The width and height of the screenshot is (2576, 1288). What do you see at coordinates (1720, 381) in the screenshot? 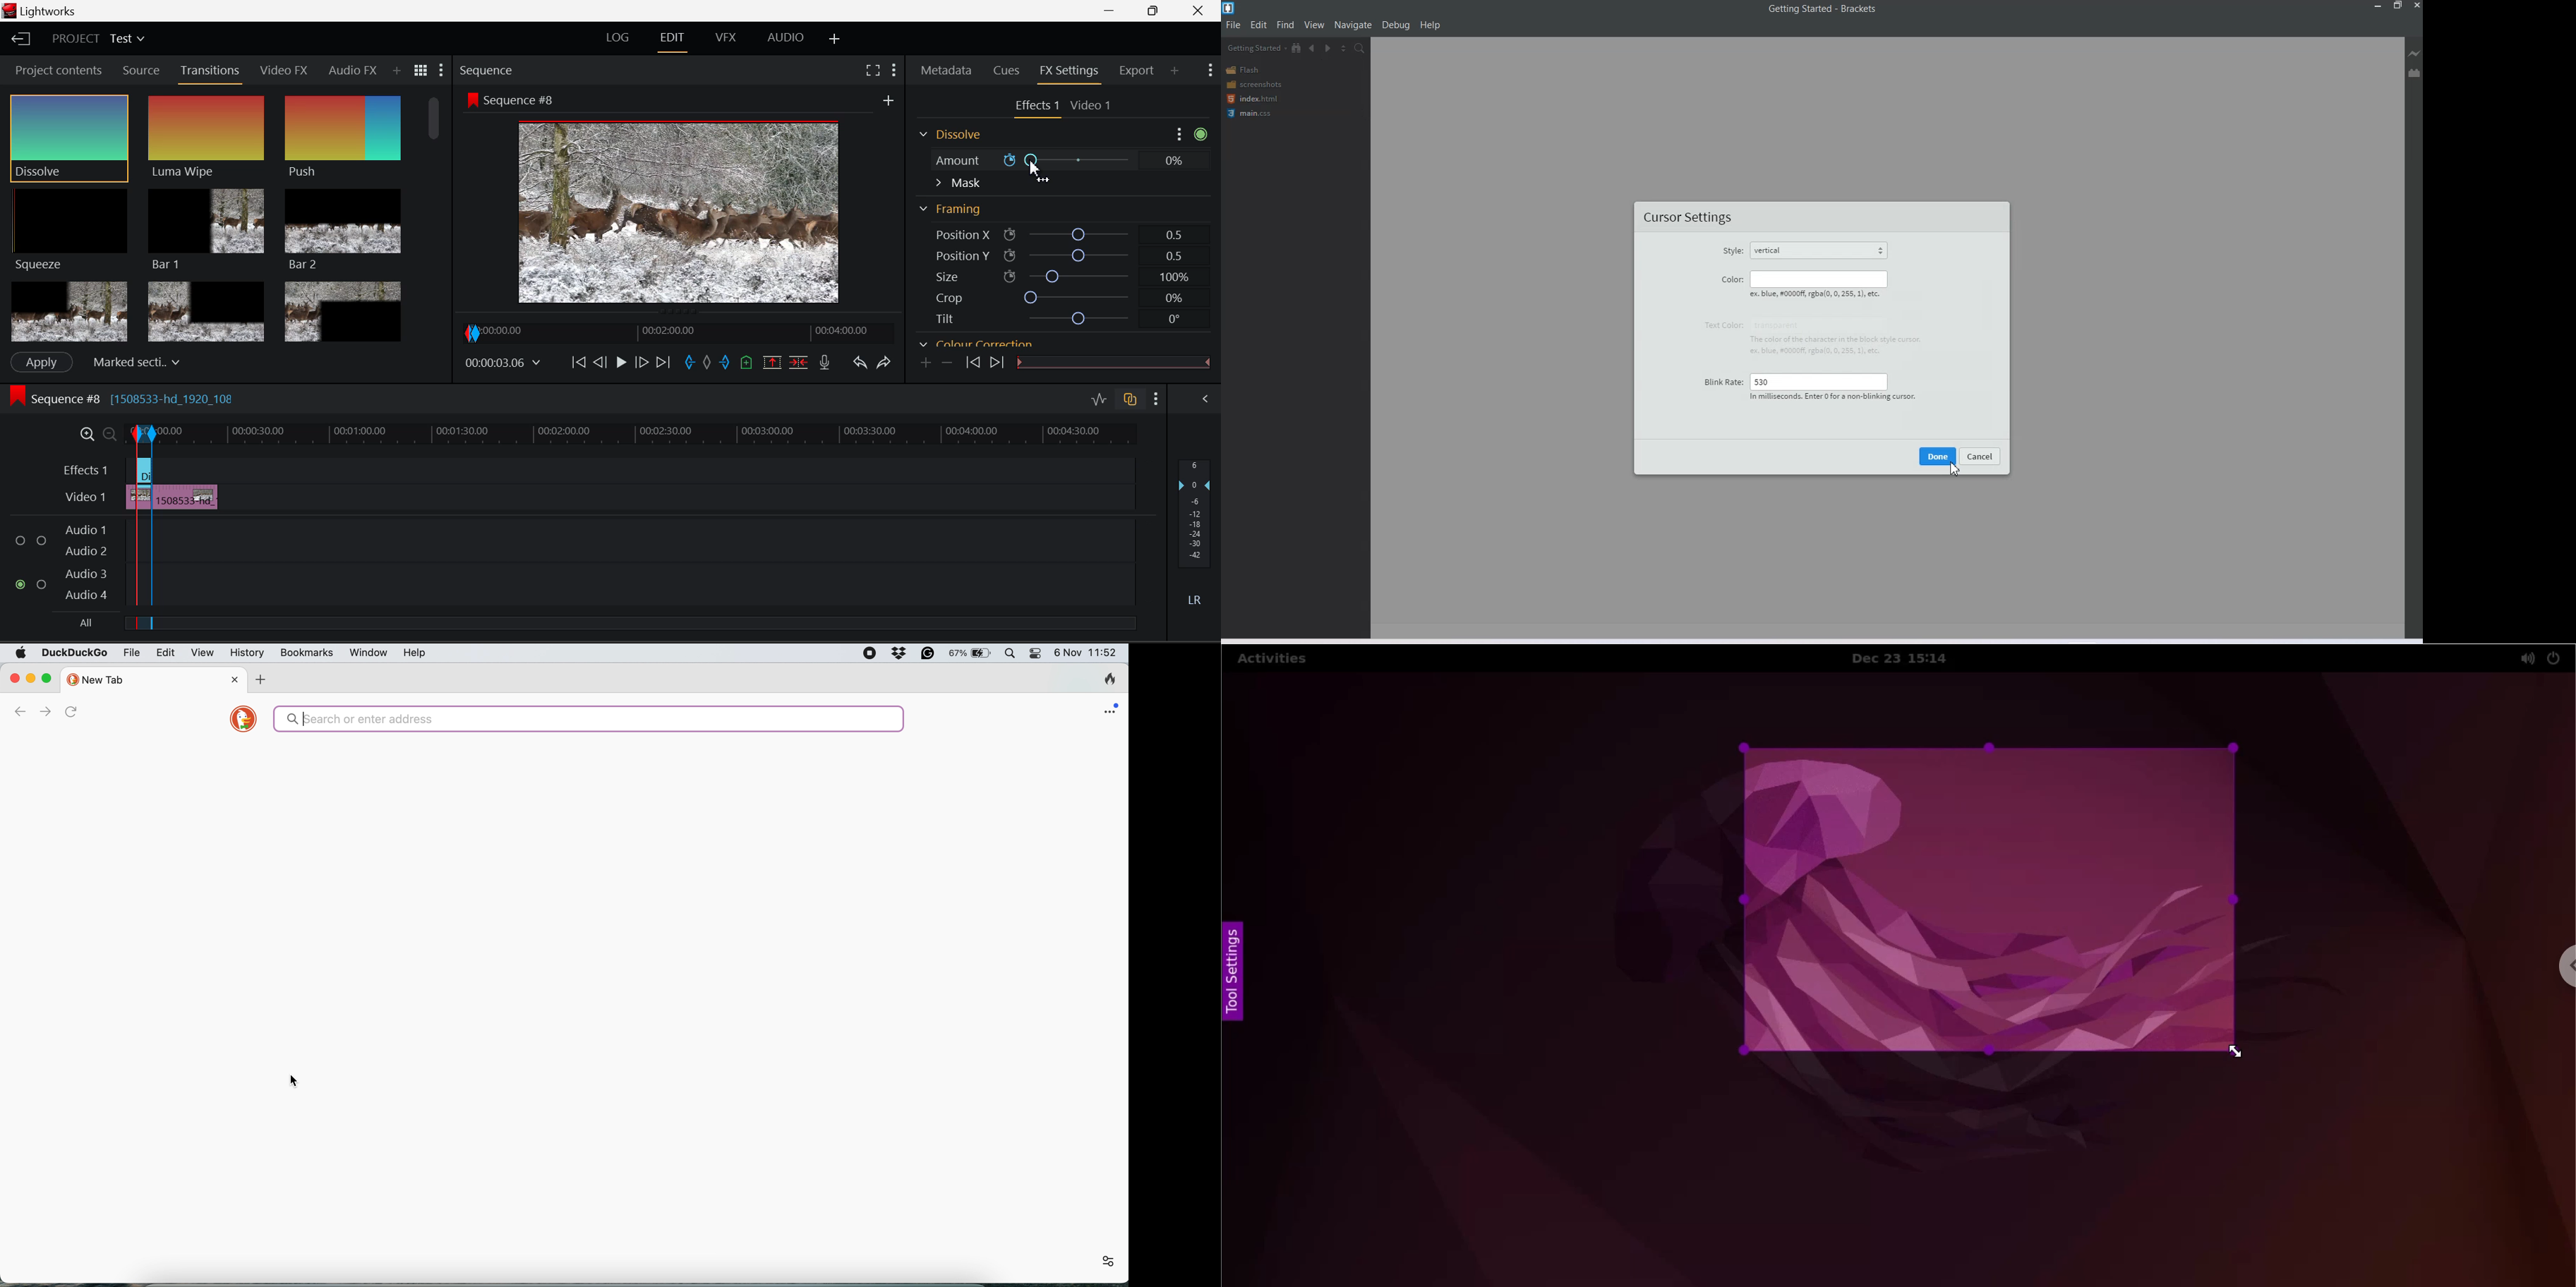
I see `blink rate` at bounding box center [1720, 381].